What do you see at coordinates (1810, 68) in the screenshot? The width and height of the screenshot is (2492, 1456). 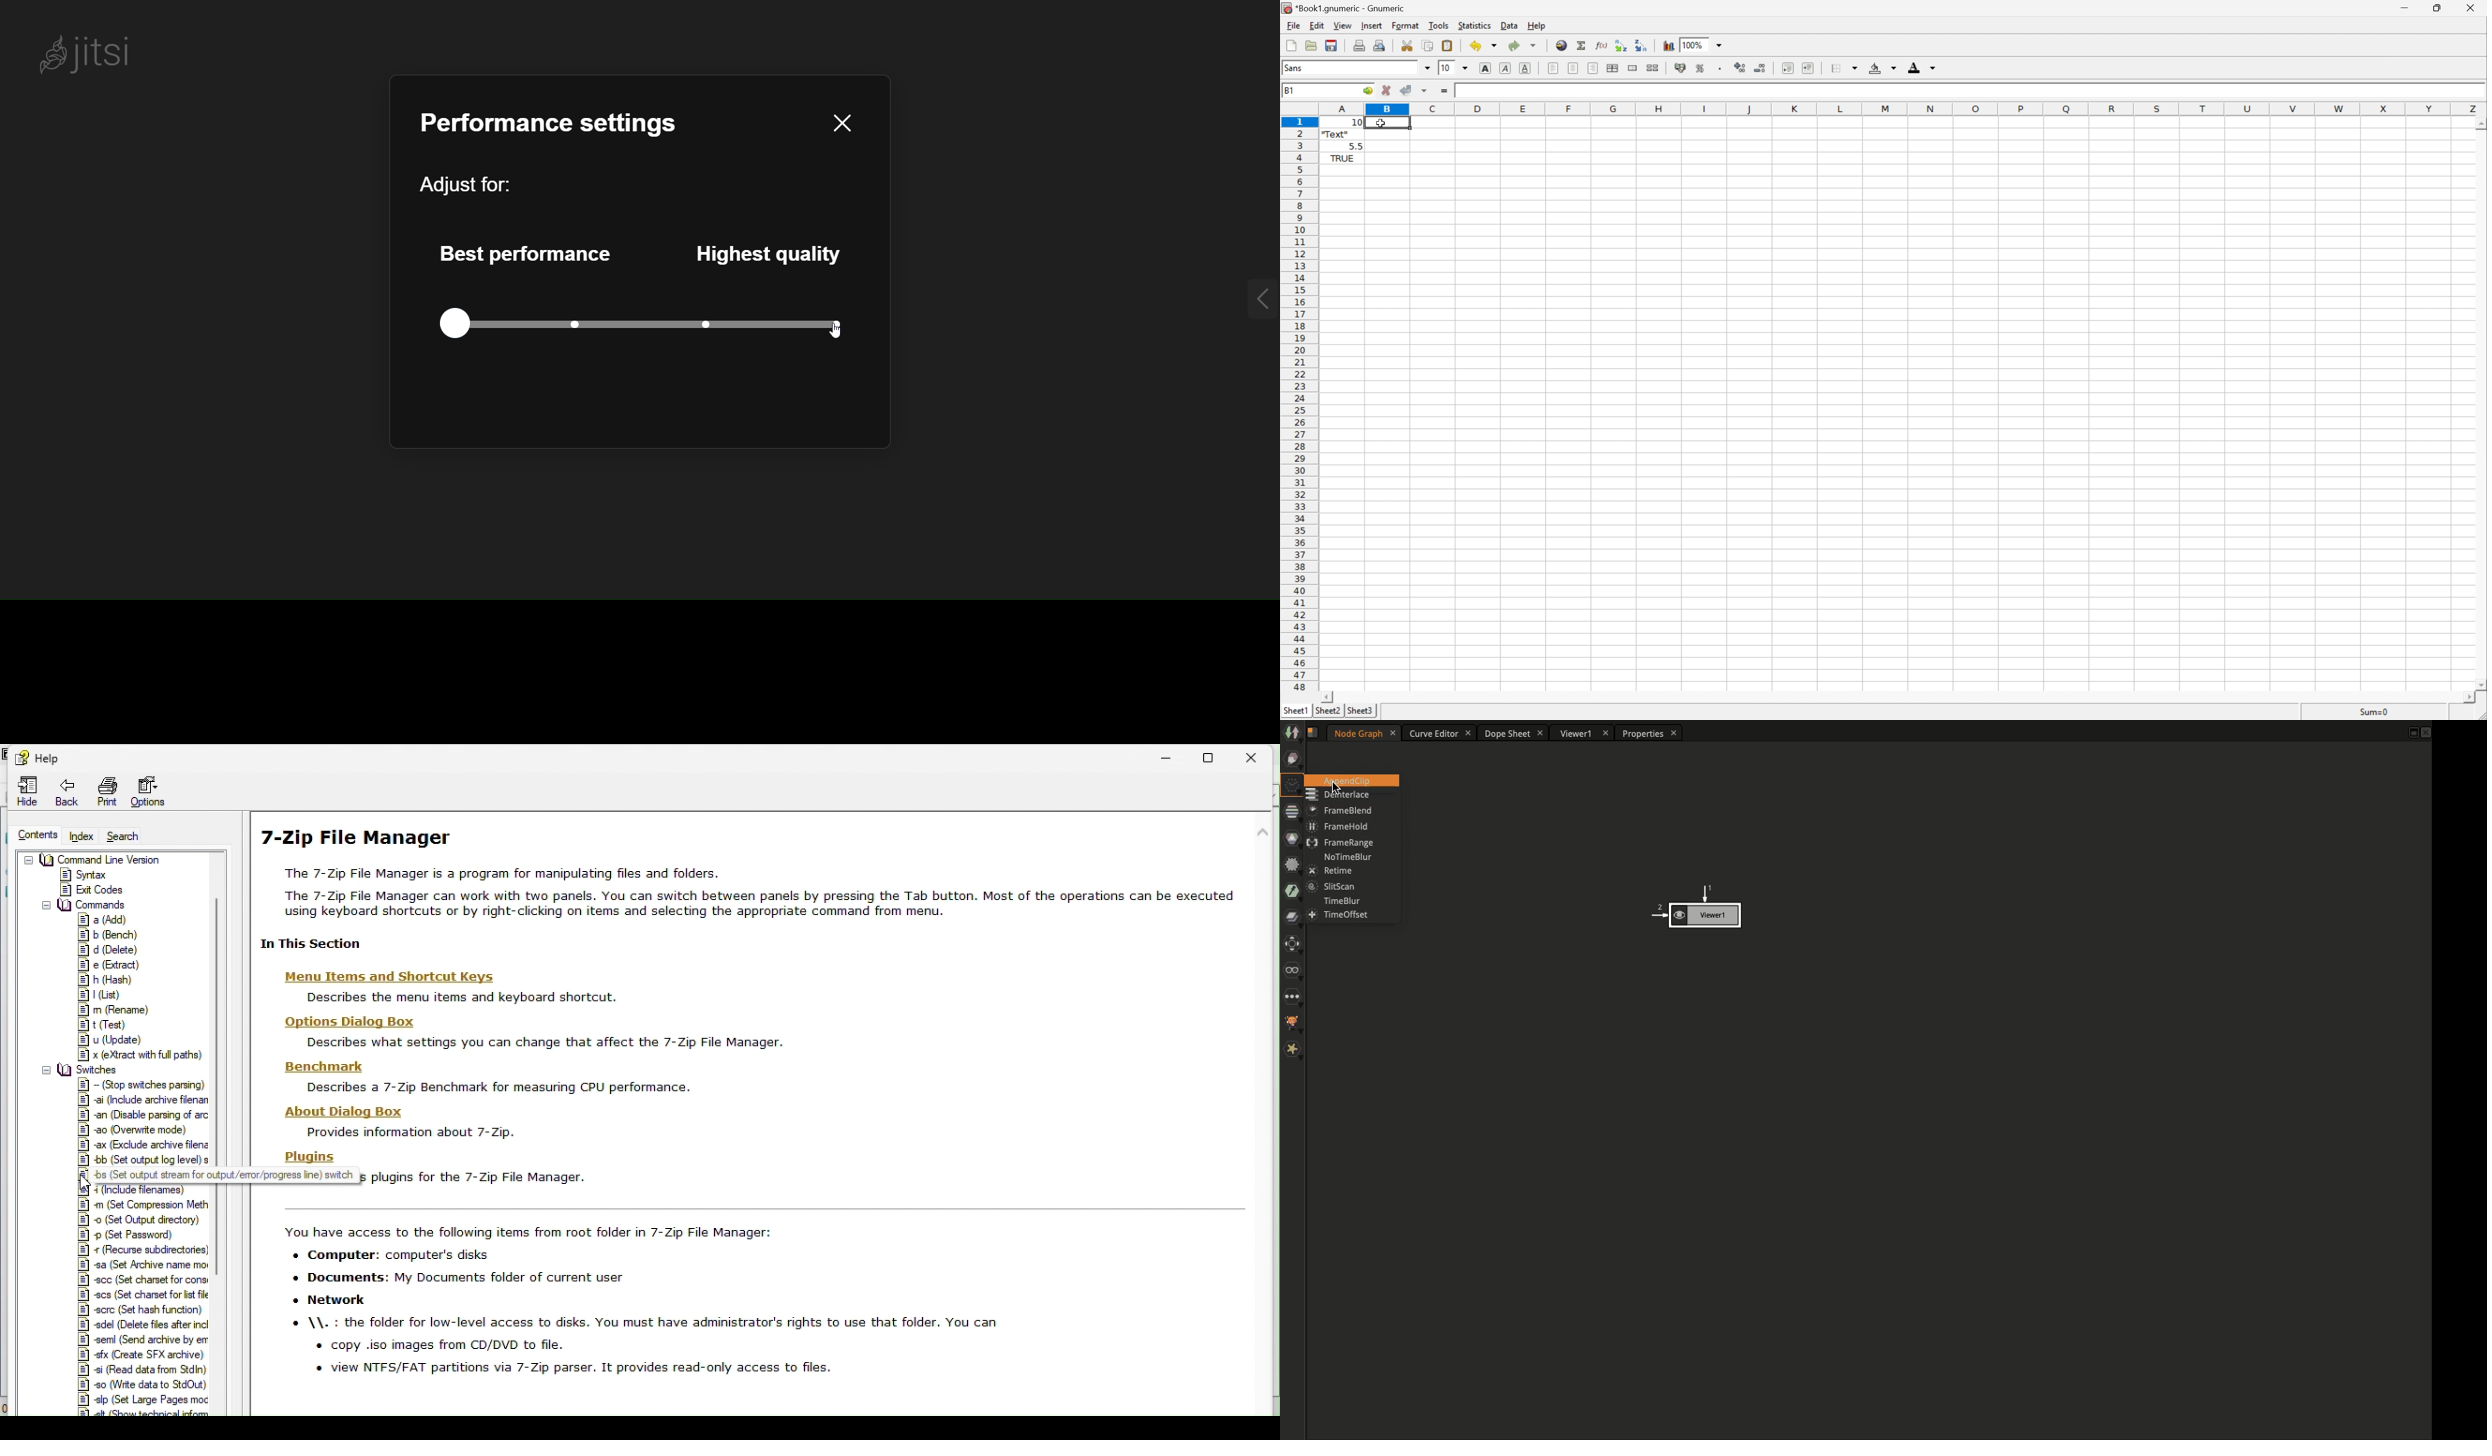 I see `Increase indent, and align the contents to the left` at bounding box center [1810, 68].